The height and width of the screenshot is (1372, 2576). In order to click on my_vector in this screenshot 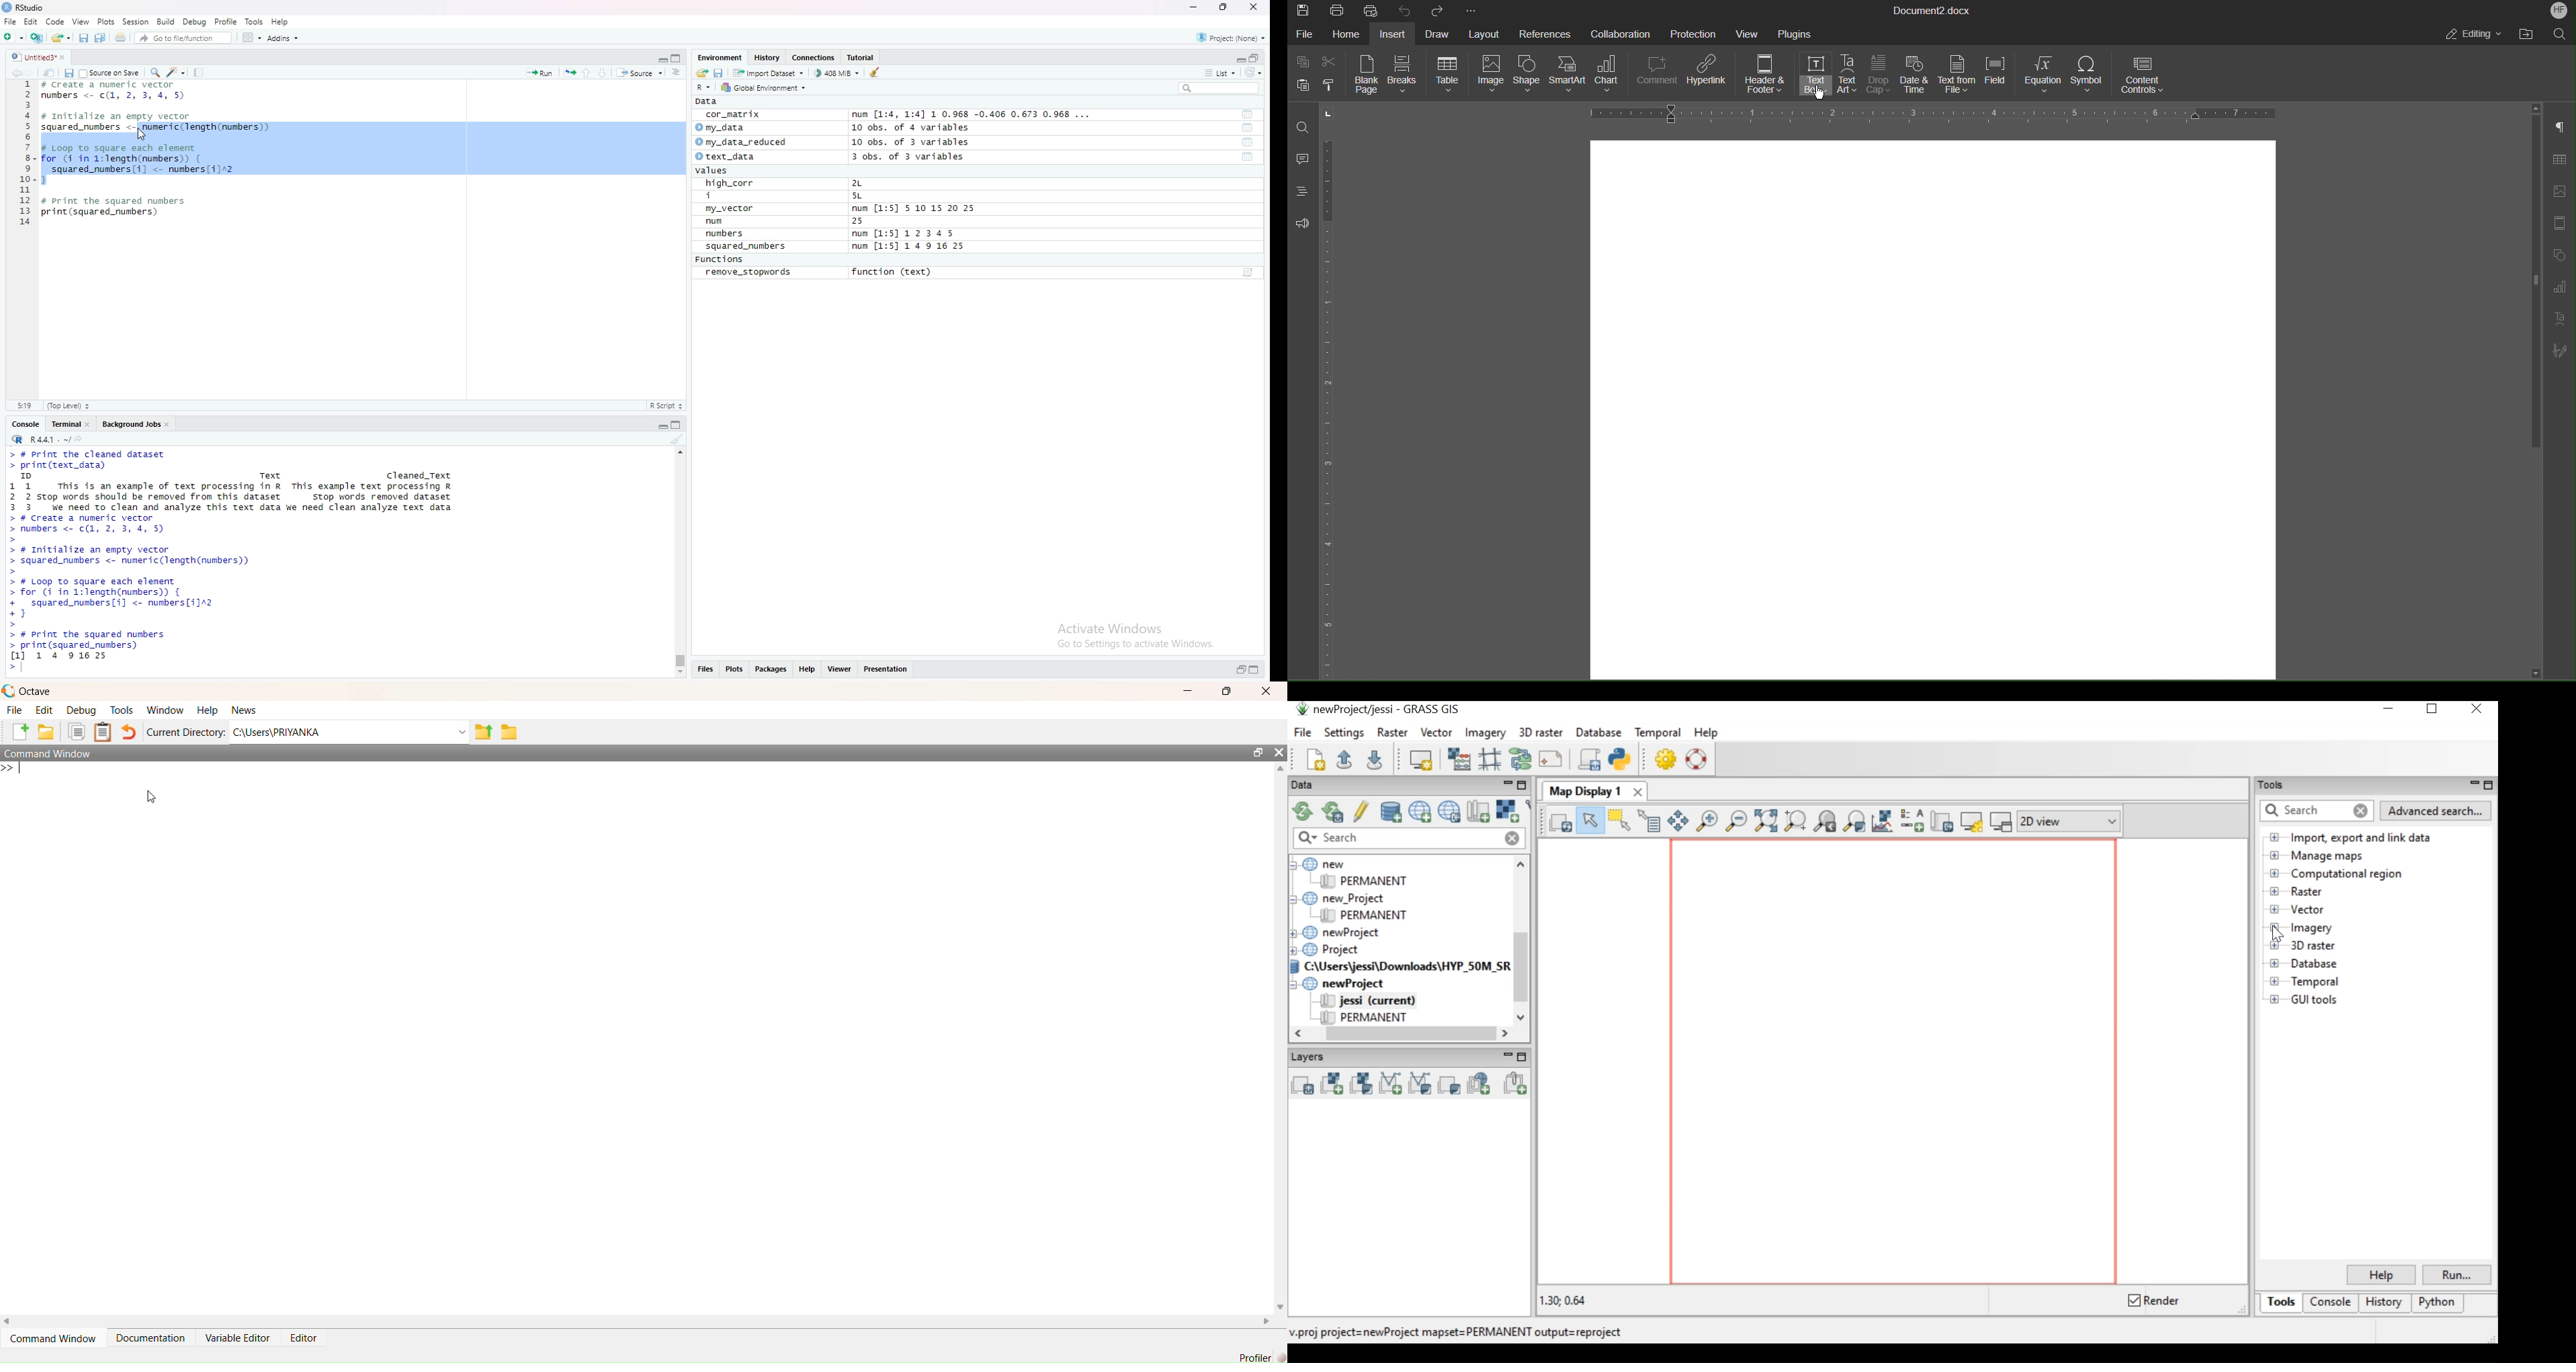, I will do `click(731, 209)`.